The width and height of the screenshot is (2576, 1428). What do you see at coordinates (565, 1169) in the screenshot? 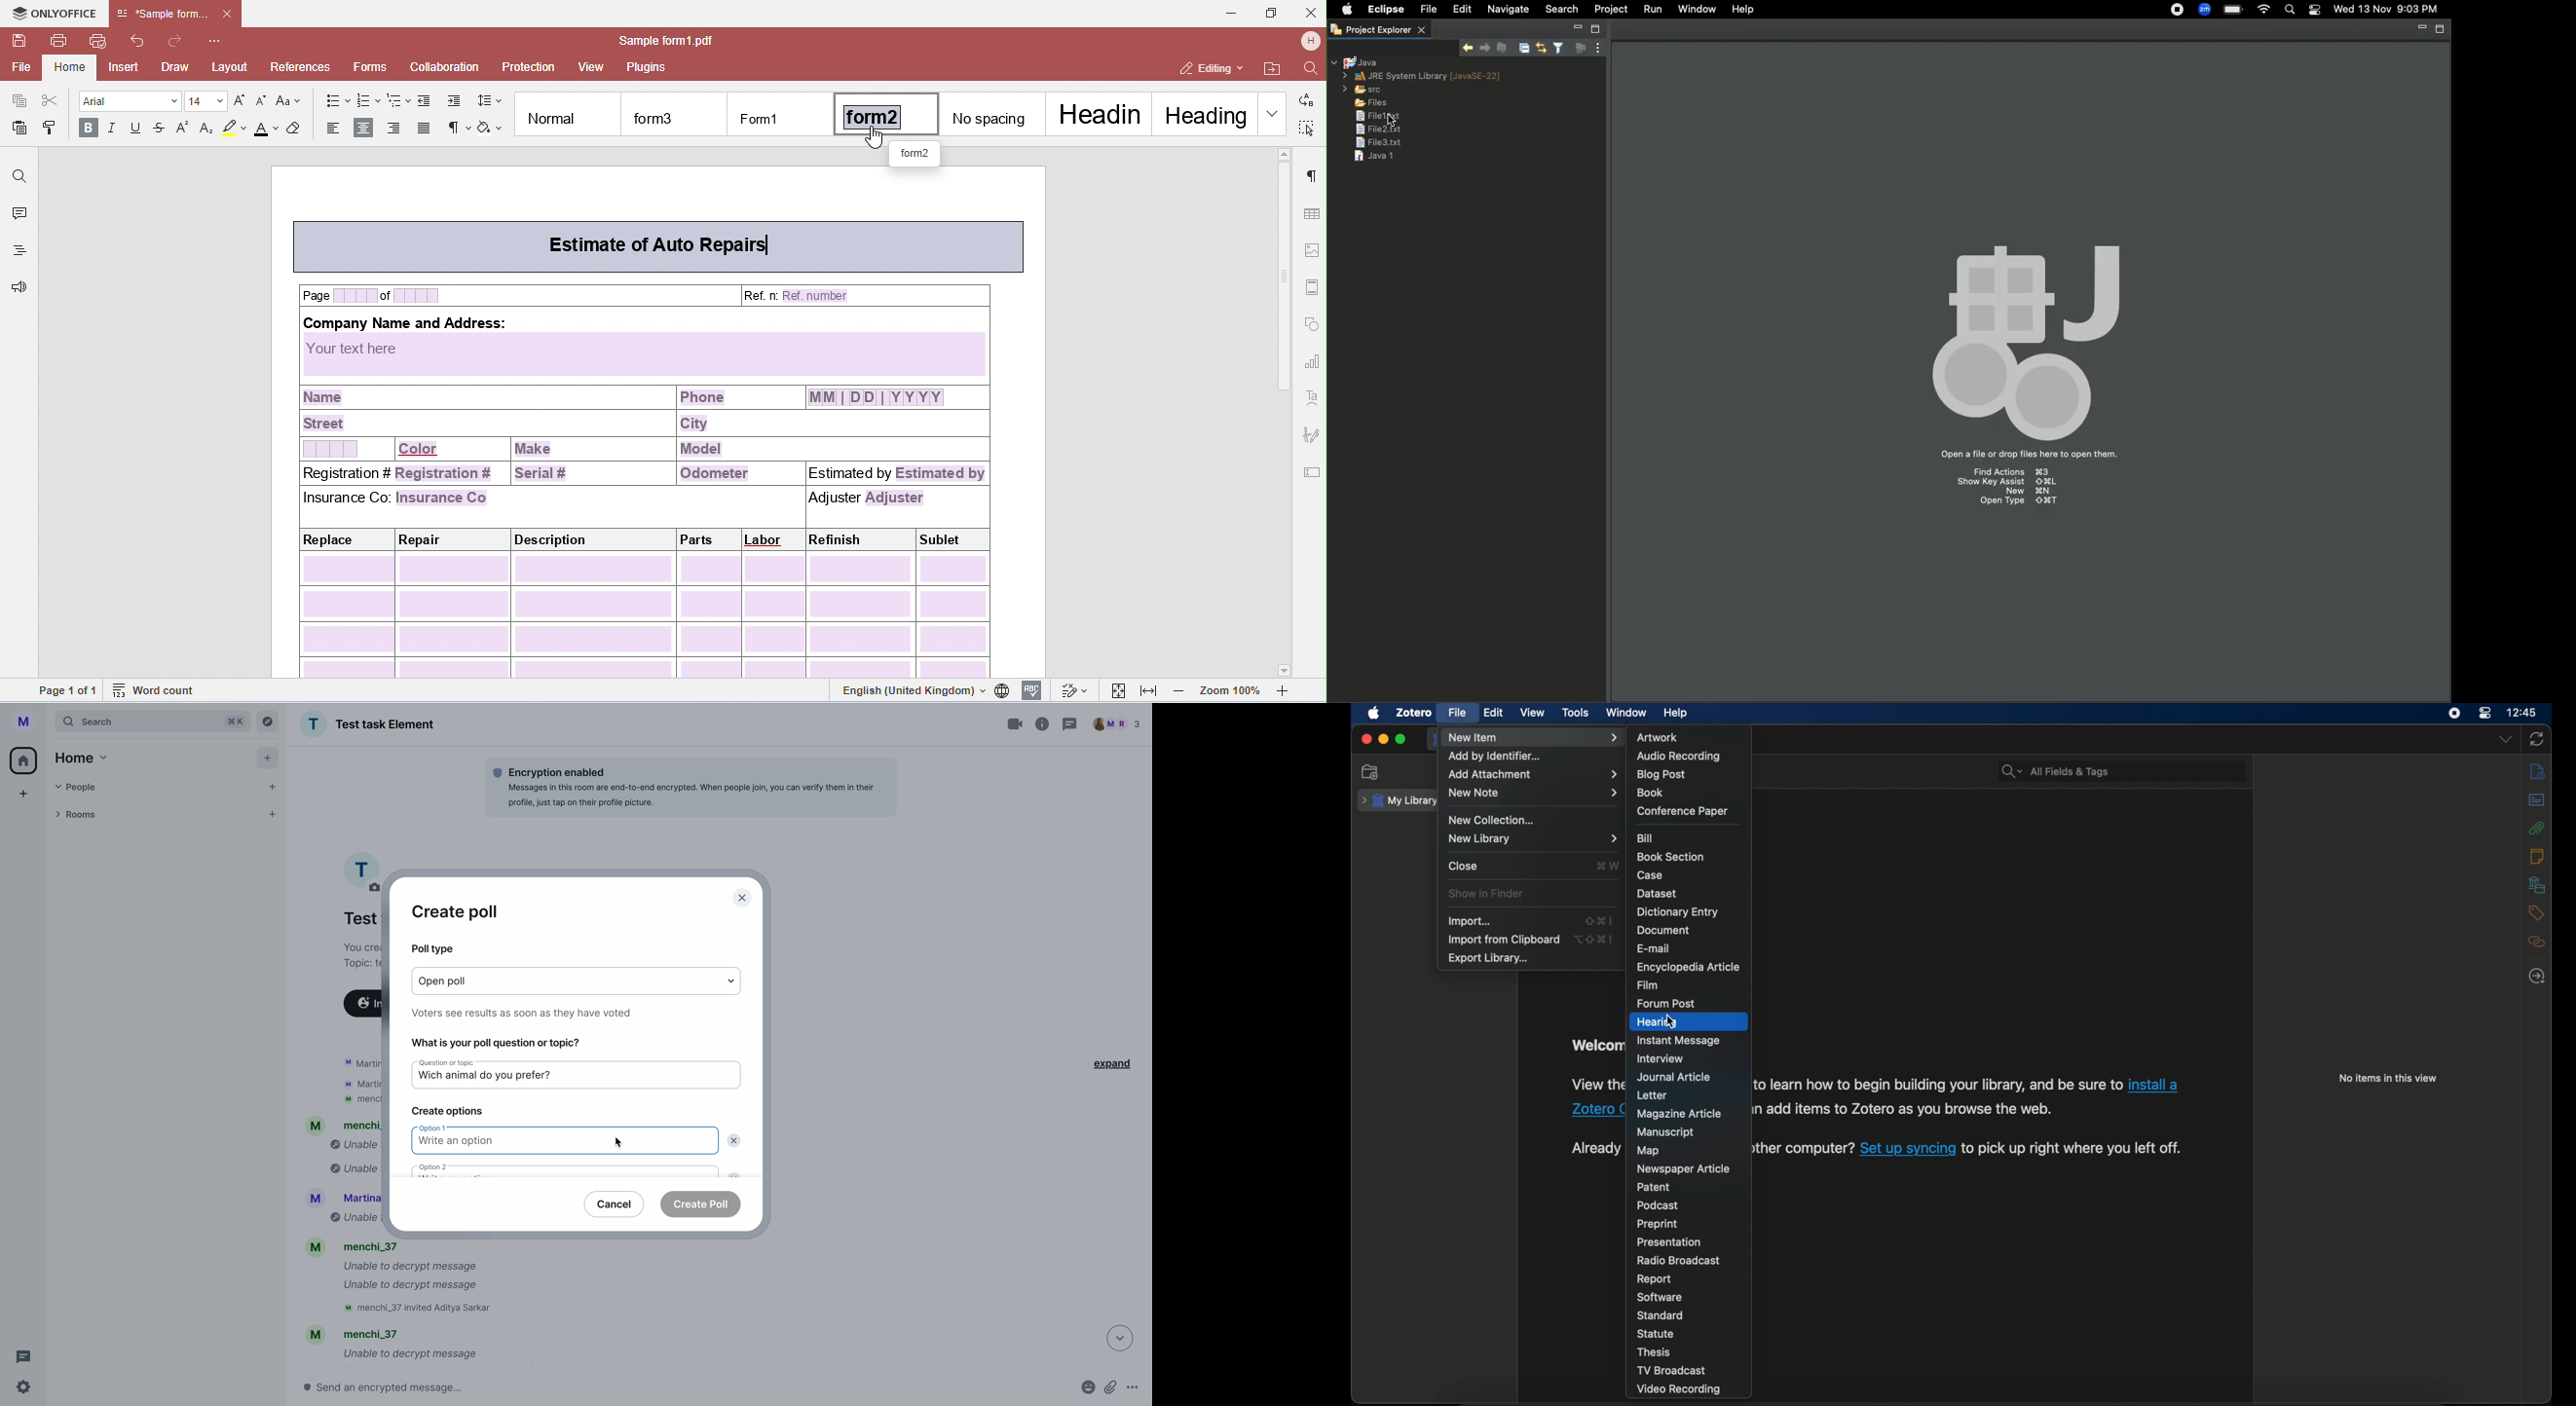
I see `option 2` at bounding box center [565, 1169].